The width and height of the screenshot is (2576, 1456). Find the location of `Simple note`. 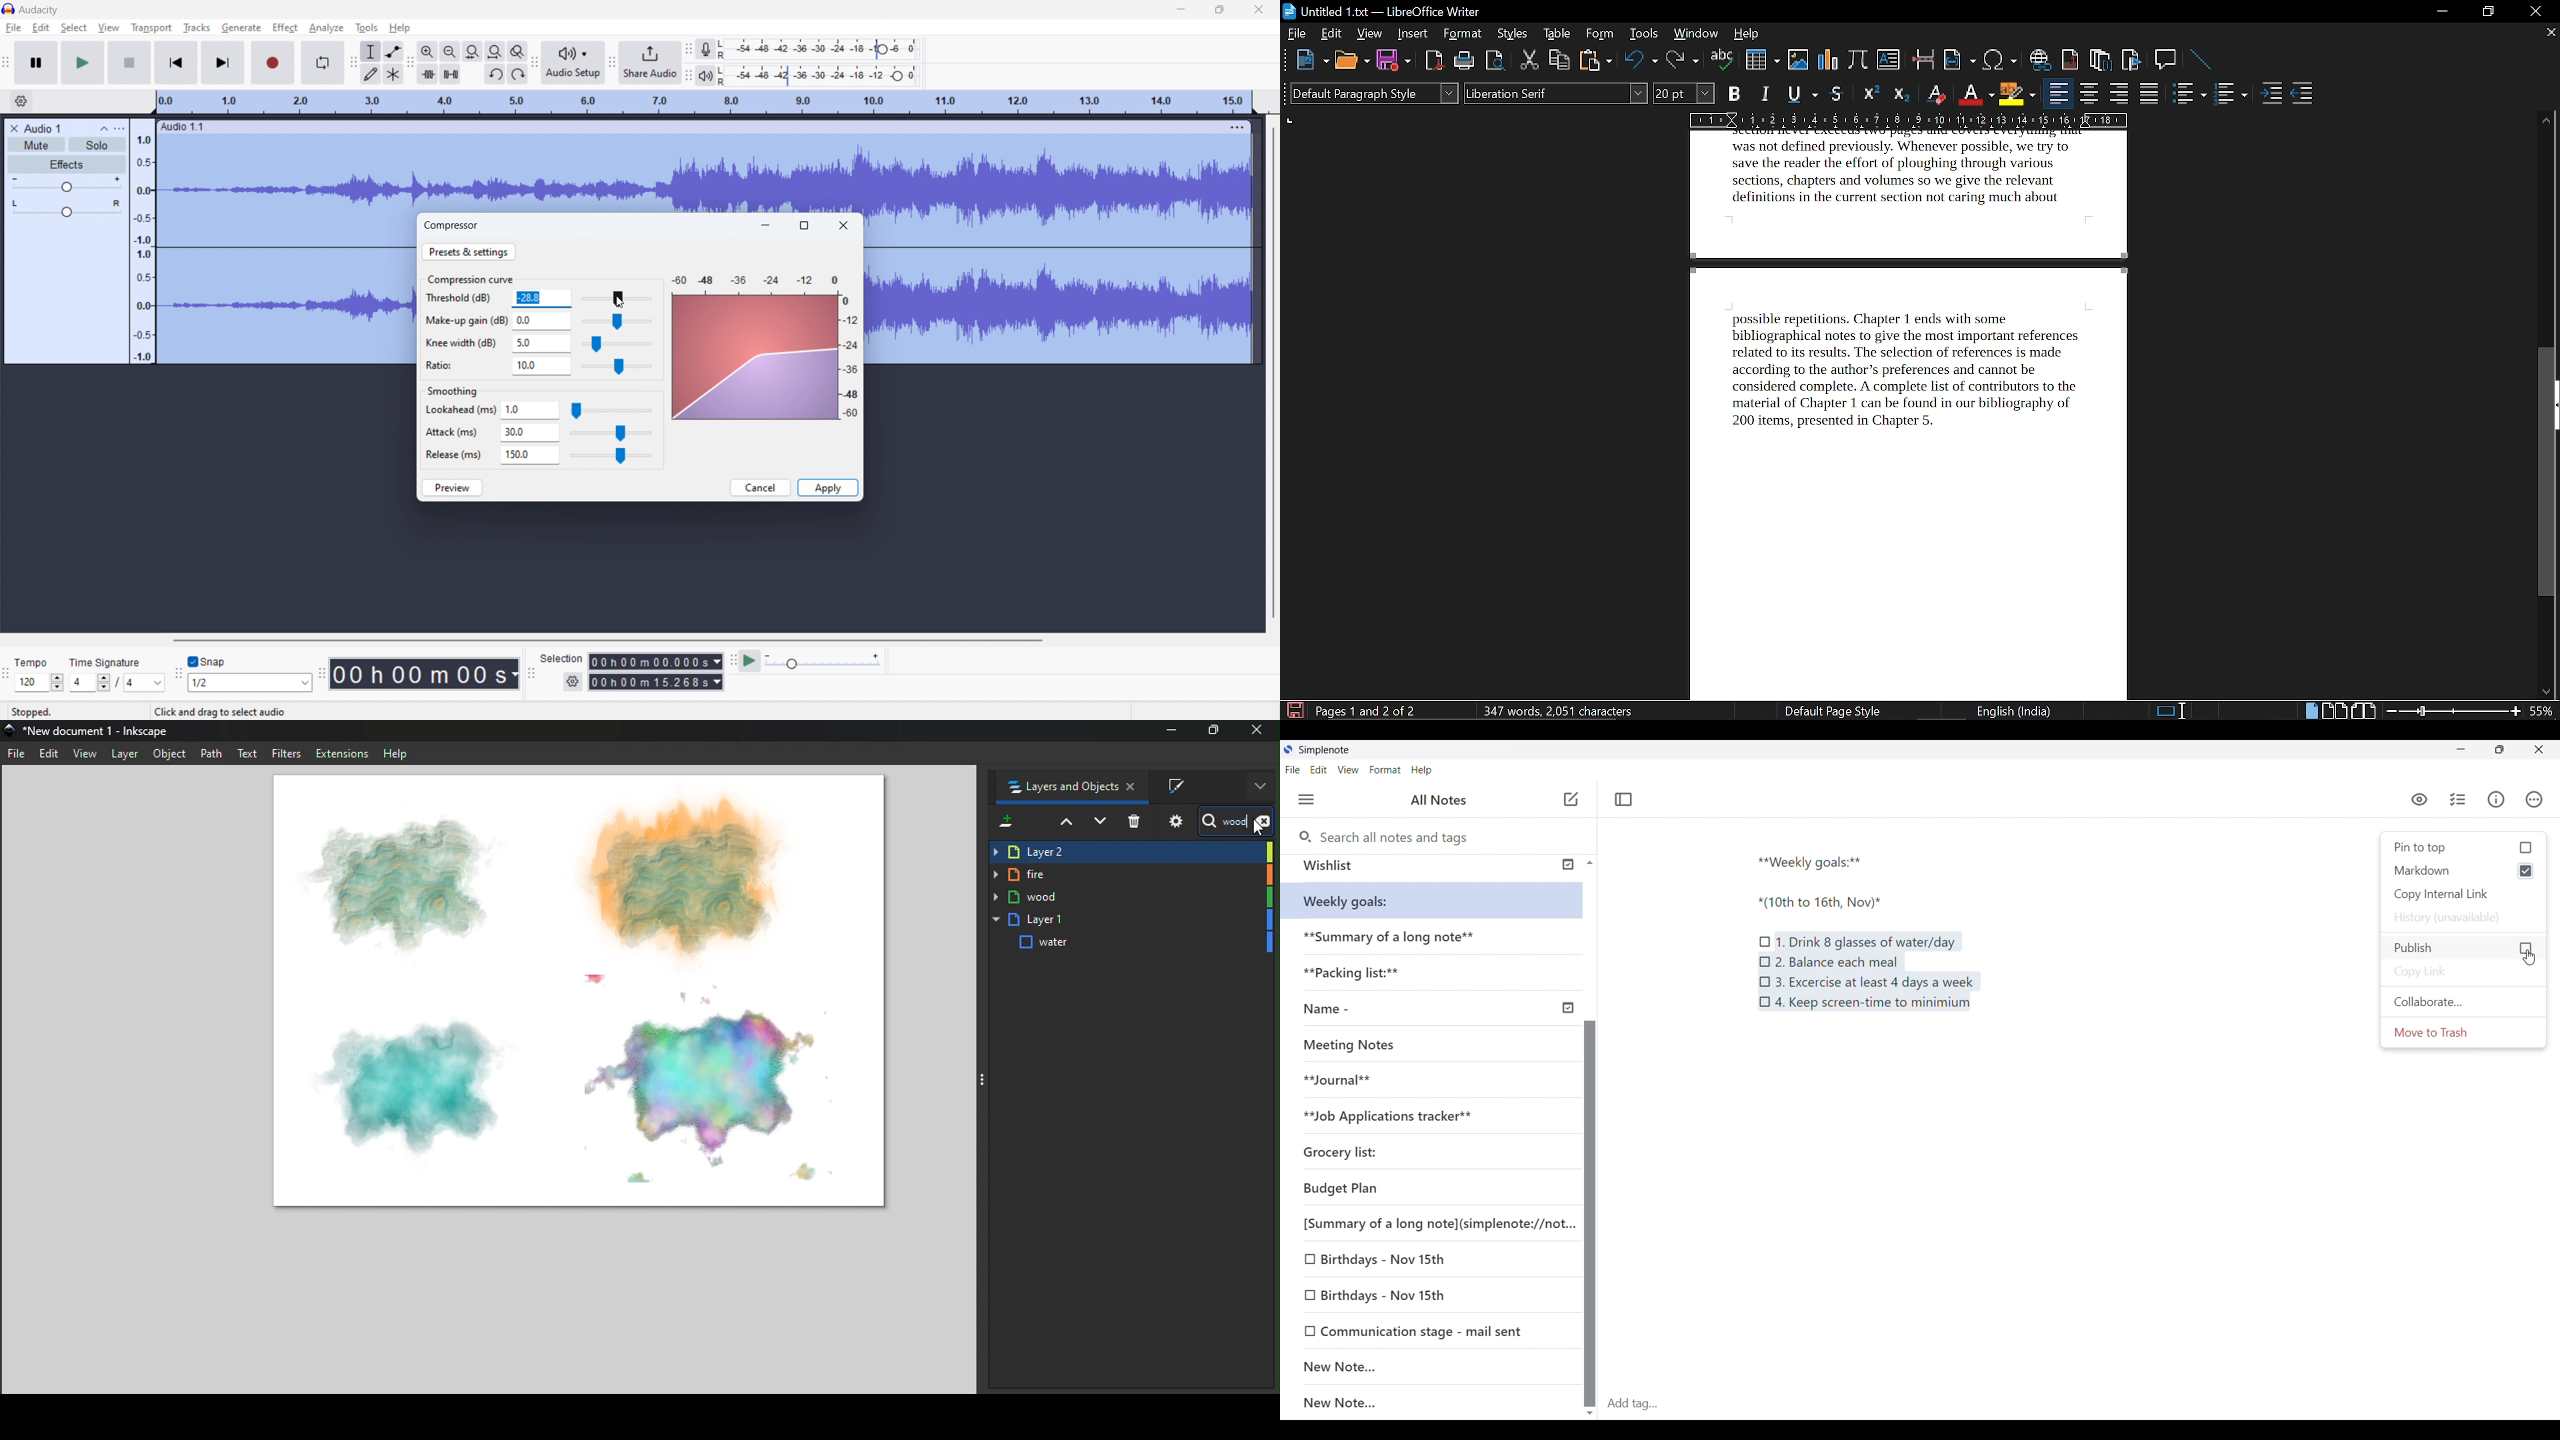

Simple note is located at coordinates (1325, 749).